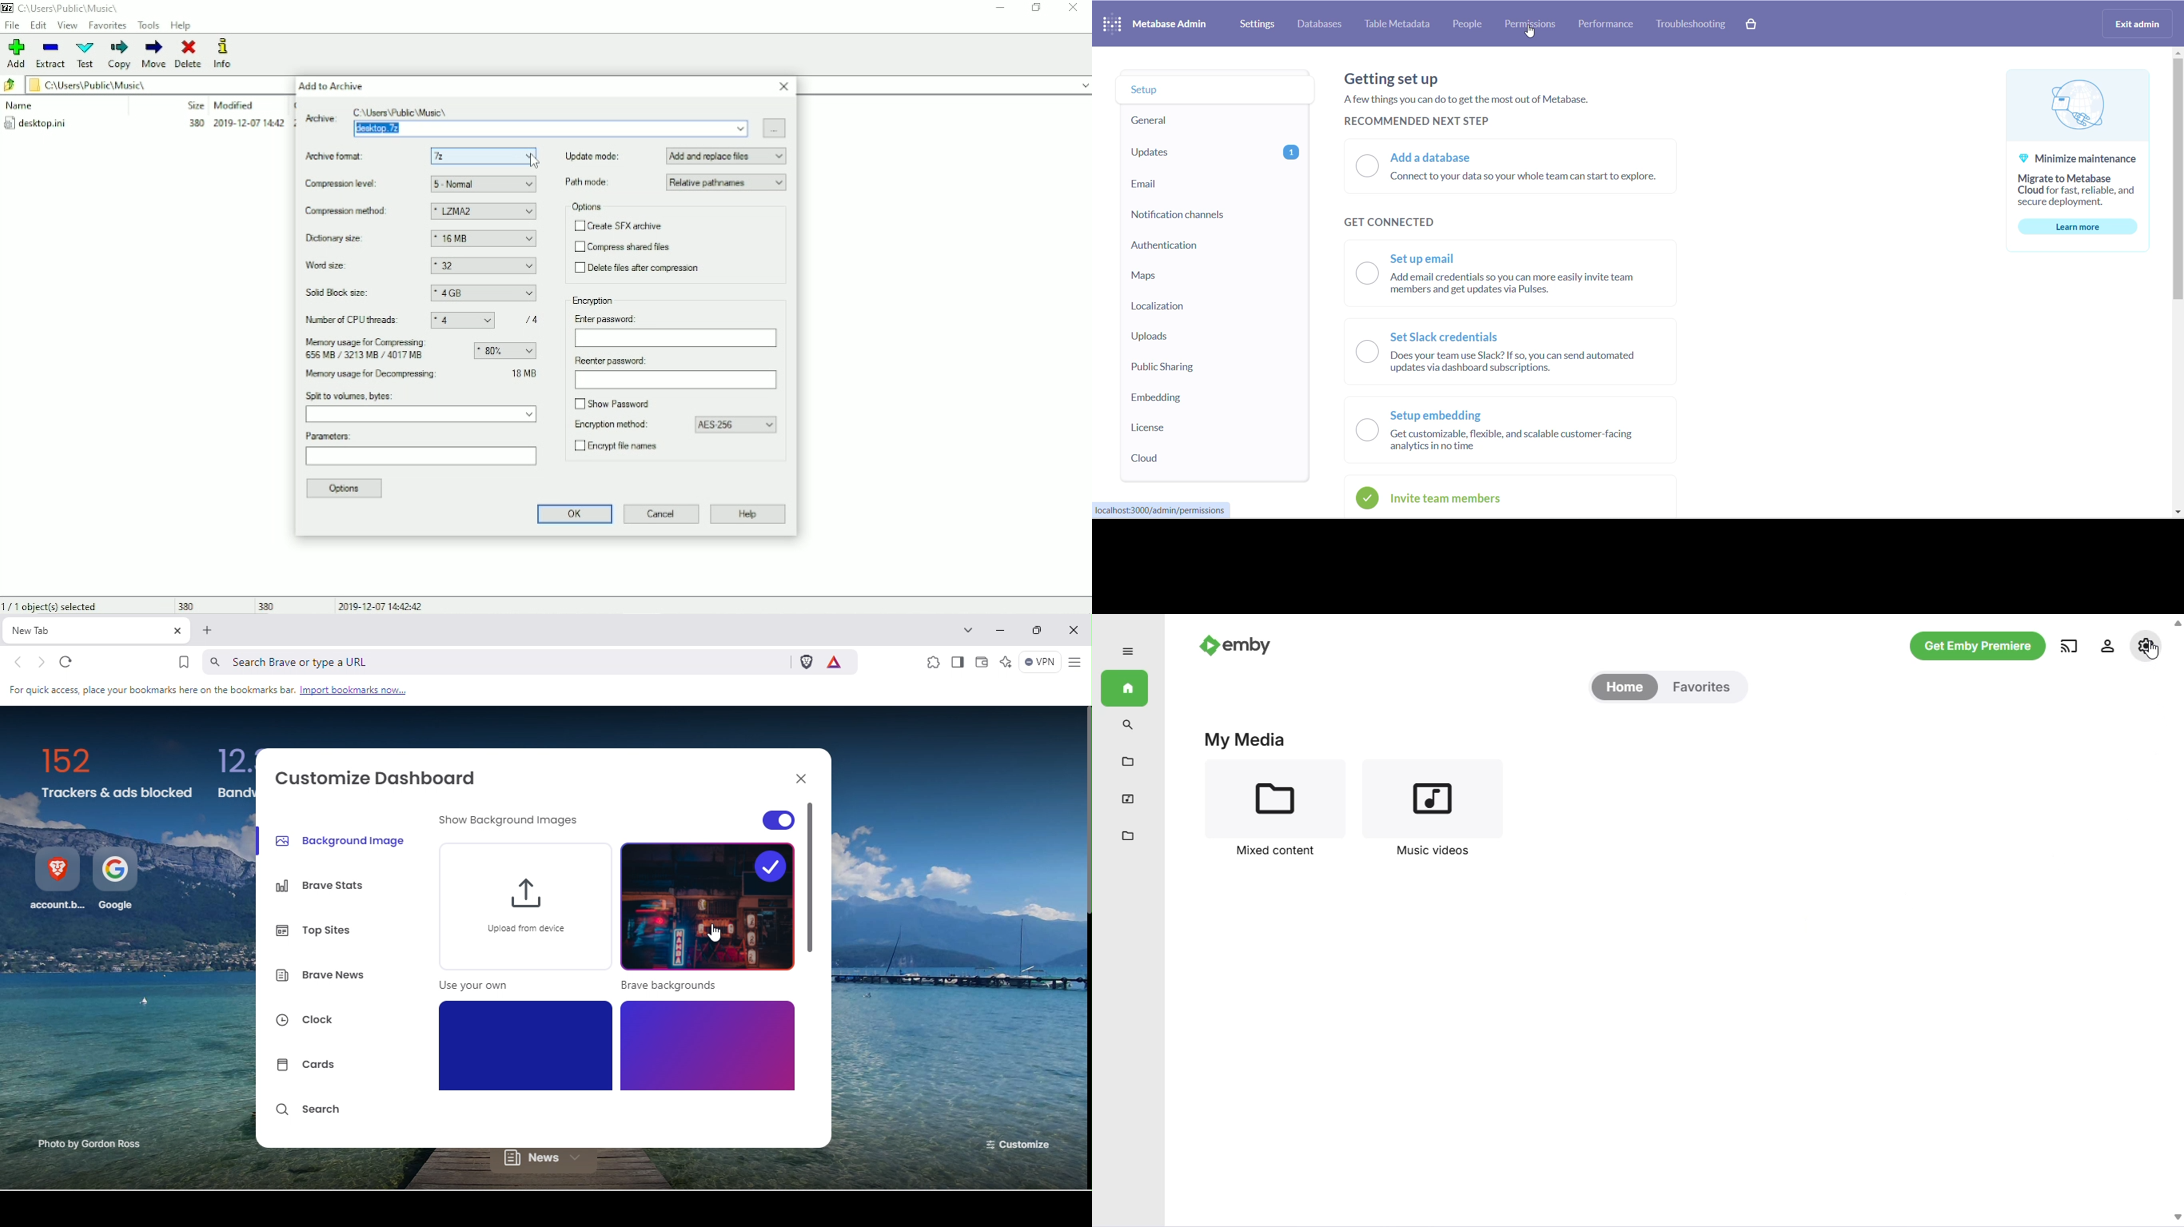 The image size is (2184, 1232). Describe the element at coordinates (747, 816) in the screenshot. I see `Toggle show background images` at that location.